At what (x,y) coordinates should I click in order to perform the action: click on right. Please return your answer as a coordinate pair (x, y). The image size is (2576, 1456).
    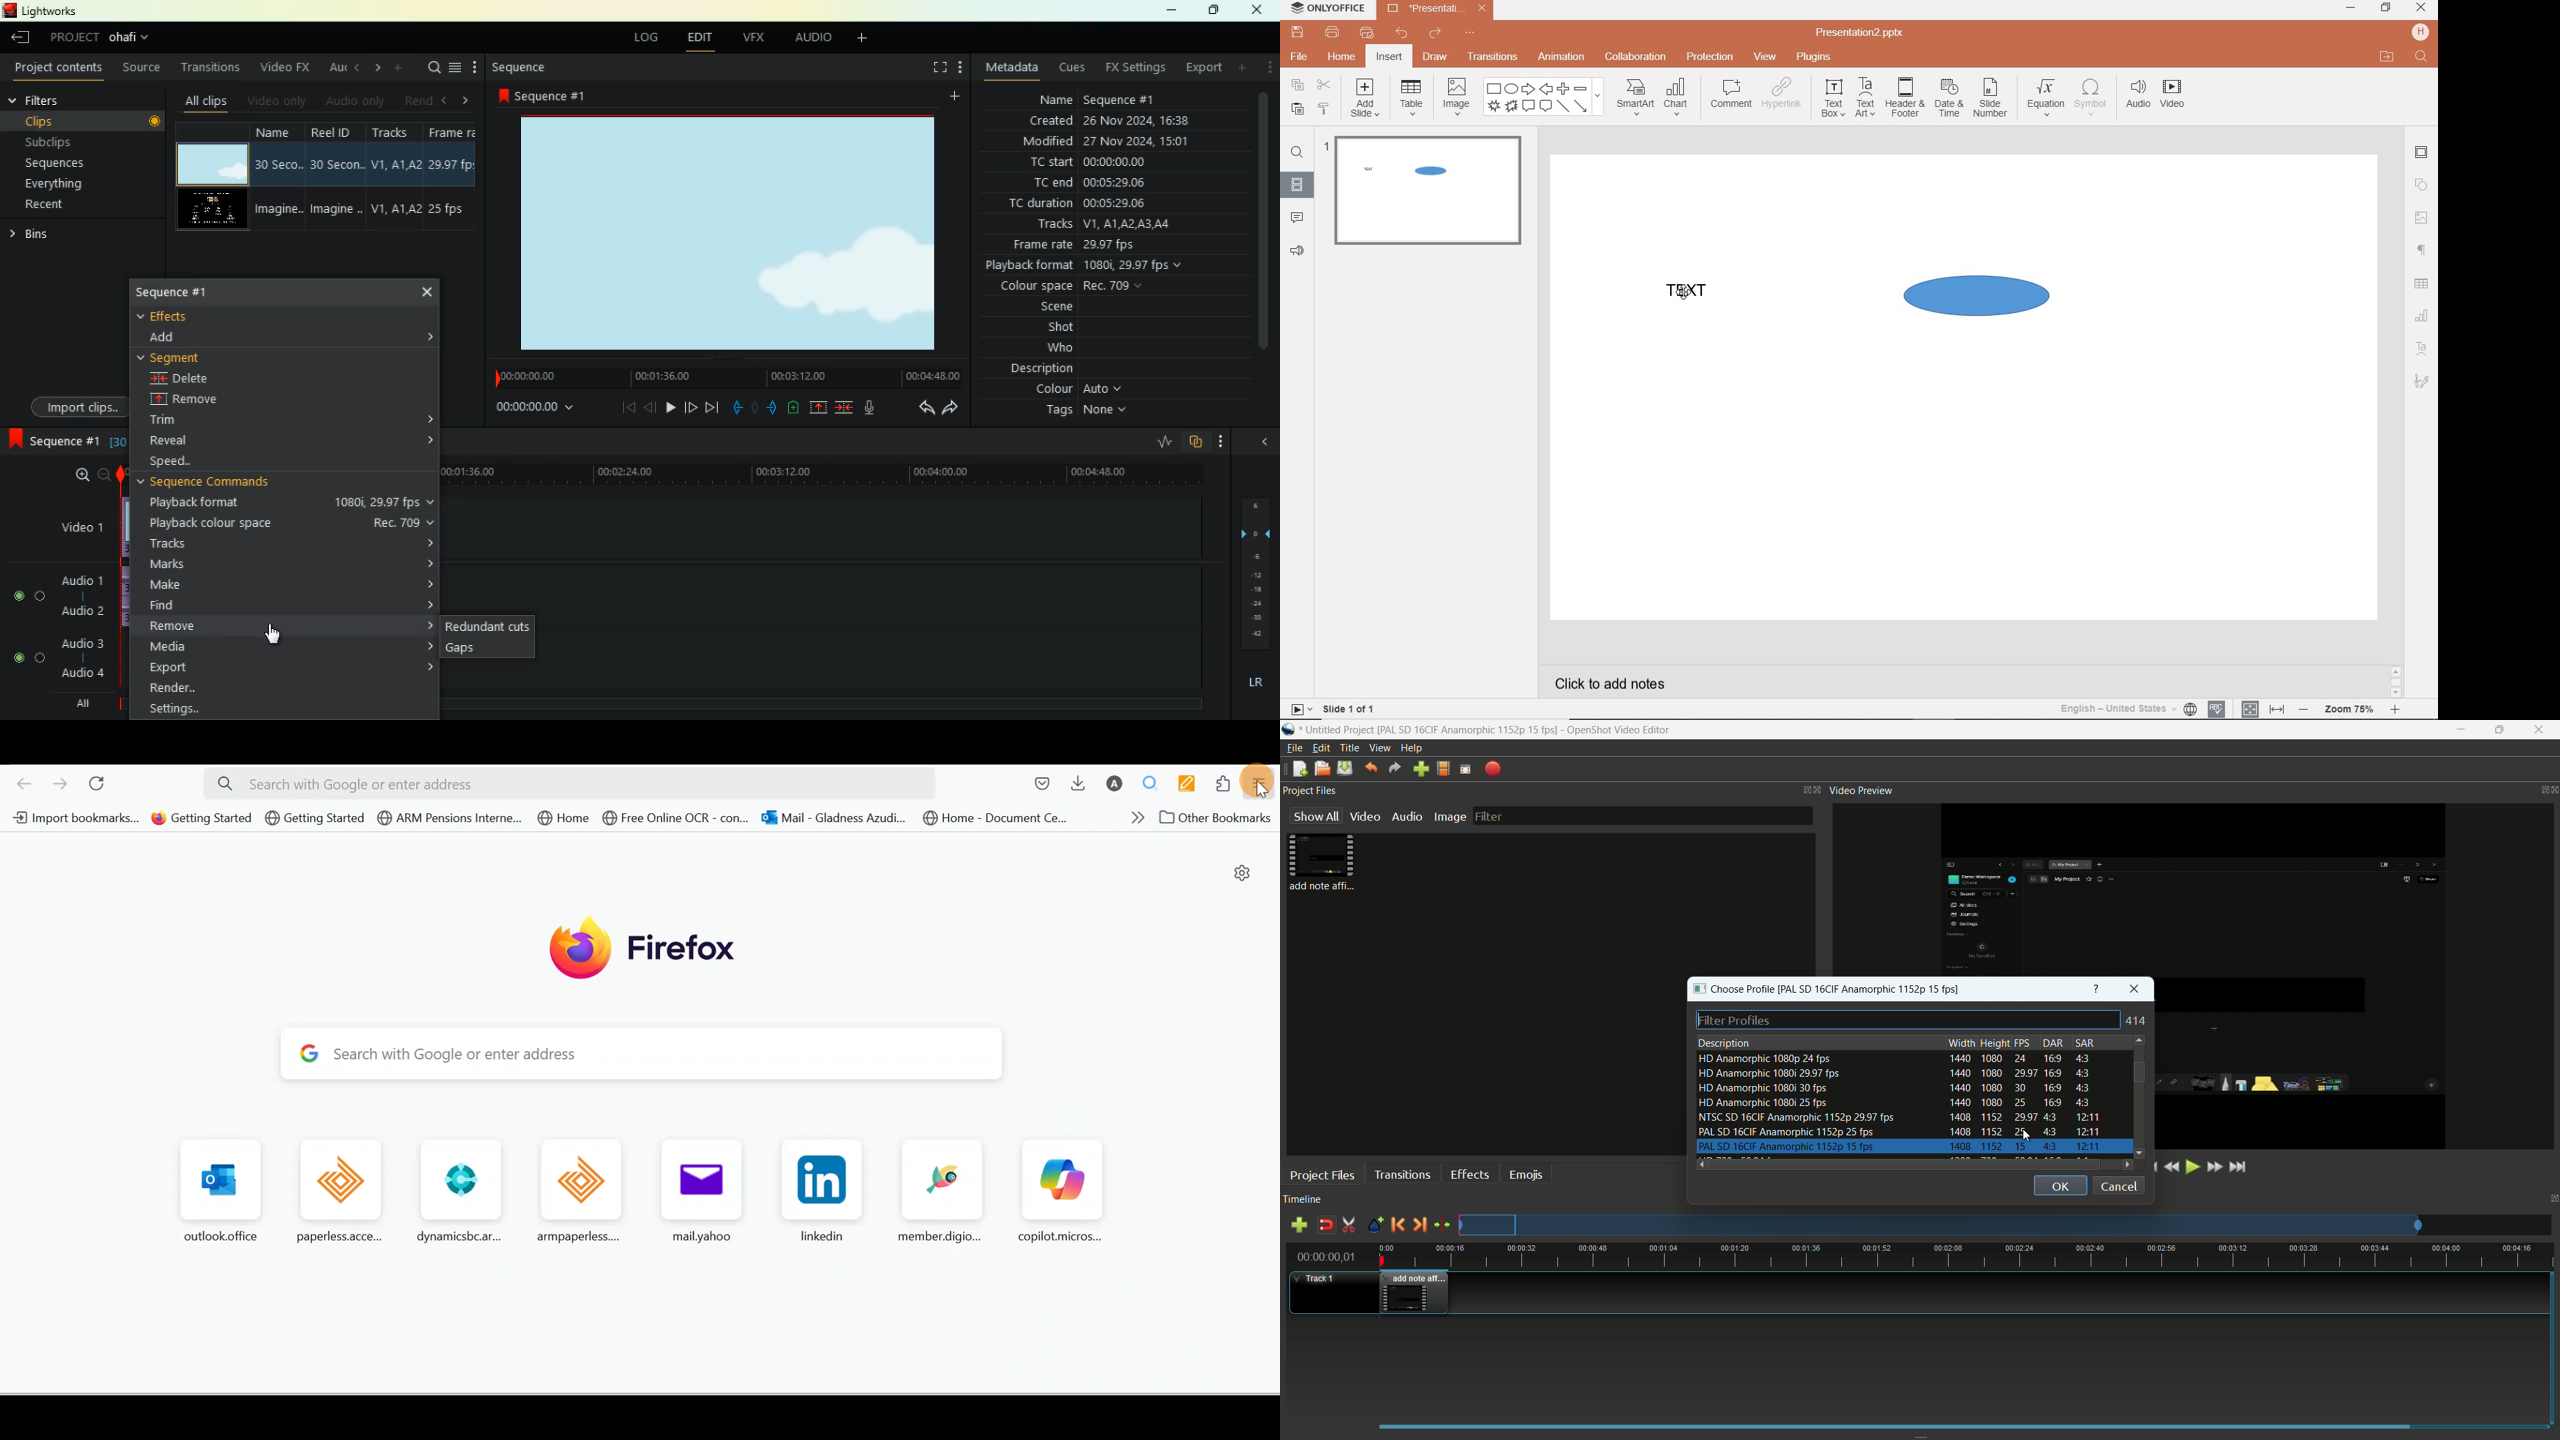
    Looking at the image, I should click on (377, 68).